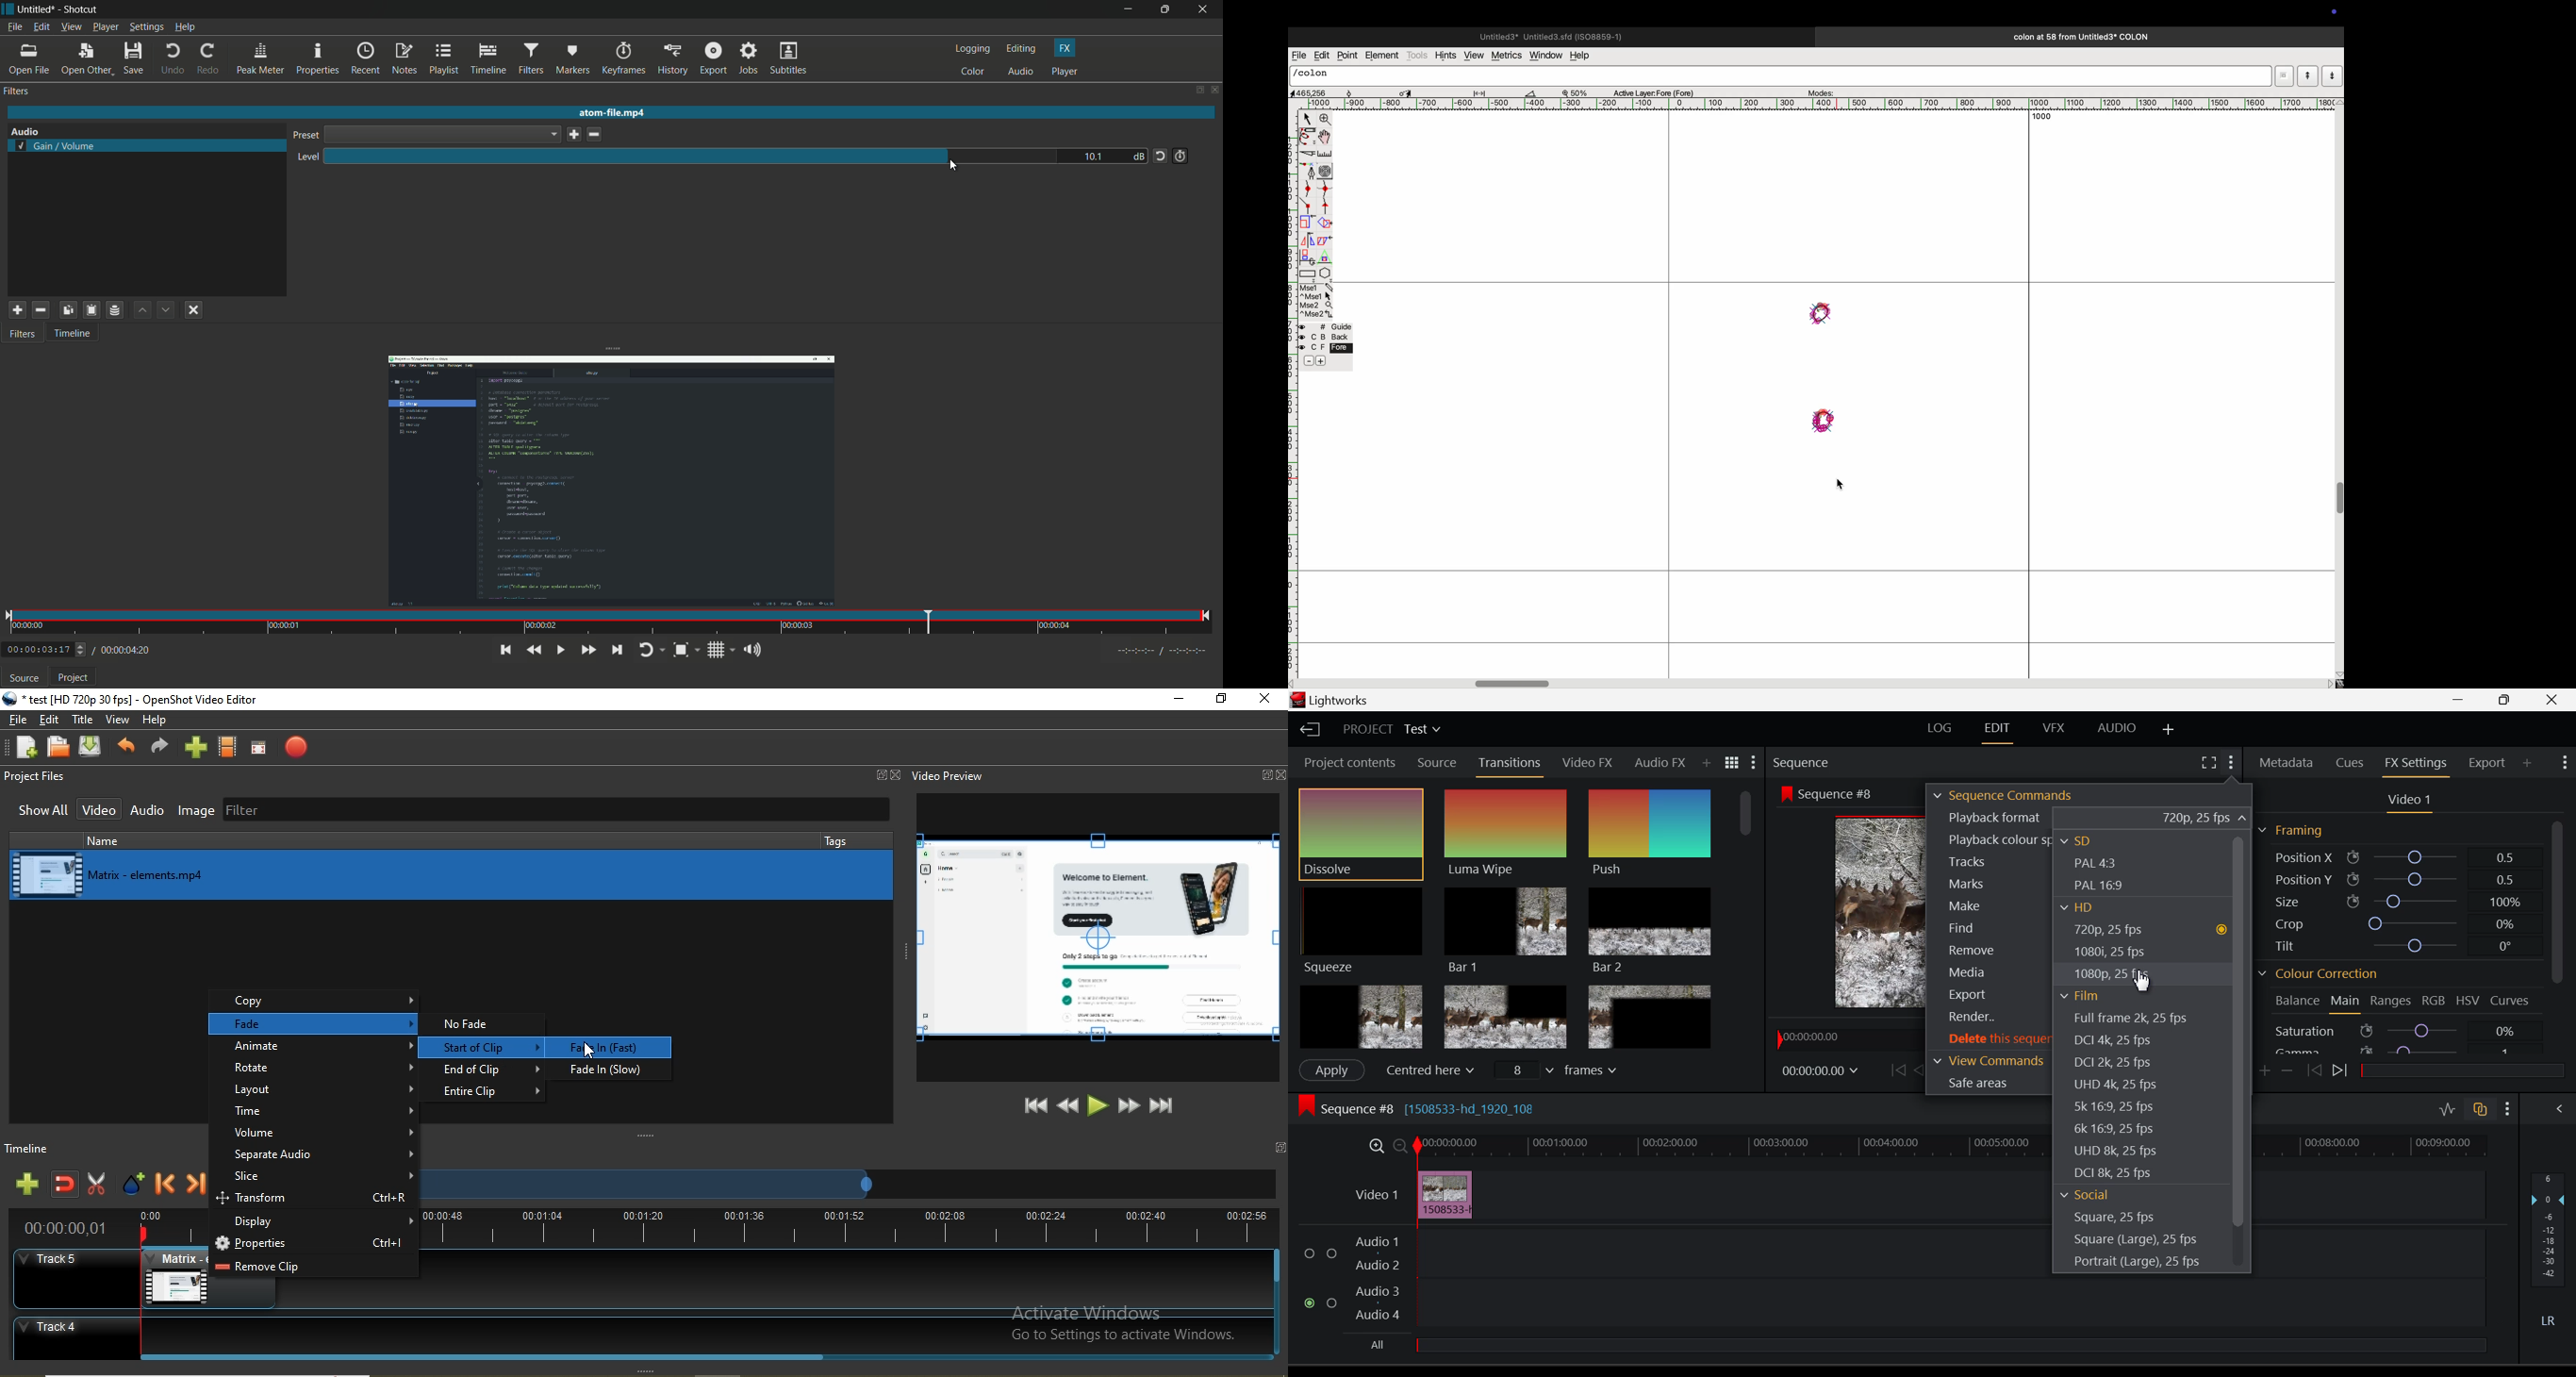 The image size is (2576, 1400). I want to click on zoom, so click(1580, 92).